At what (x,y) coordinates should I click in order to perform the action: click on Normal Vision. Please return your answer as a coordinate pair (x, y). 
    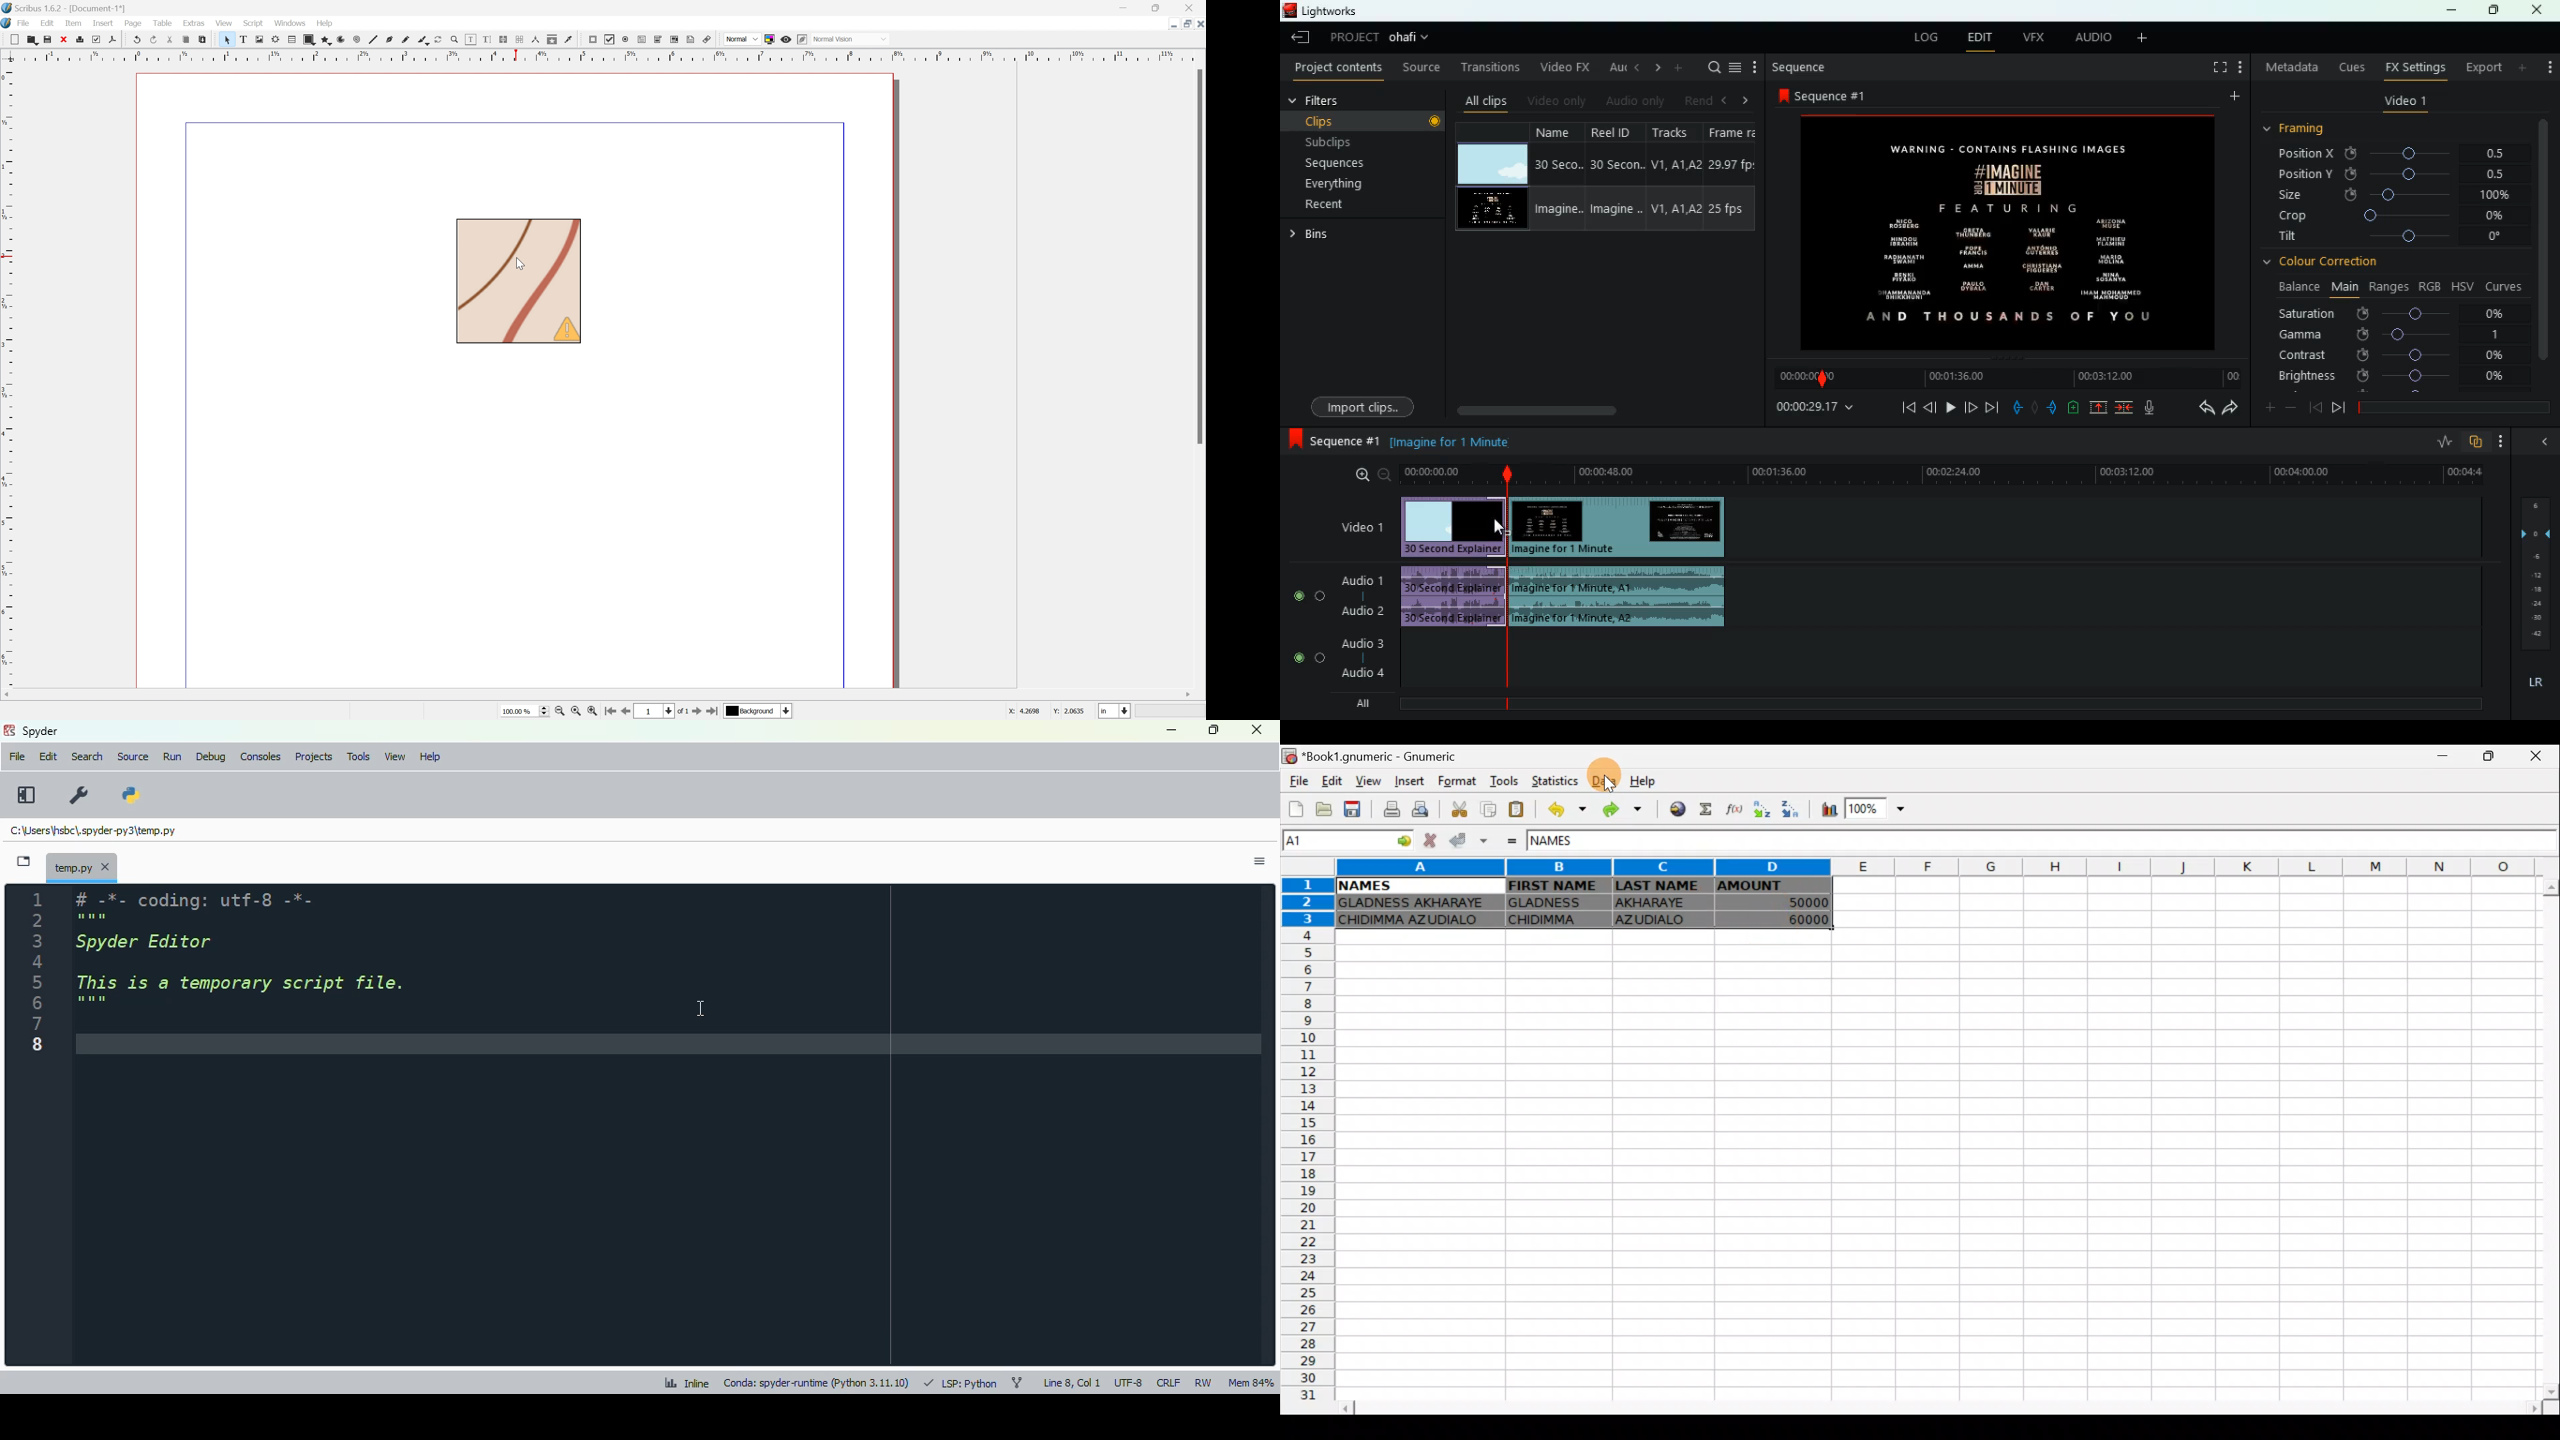
    Looking at the image, I should click on (852, 38).